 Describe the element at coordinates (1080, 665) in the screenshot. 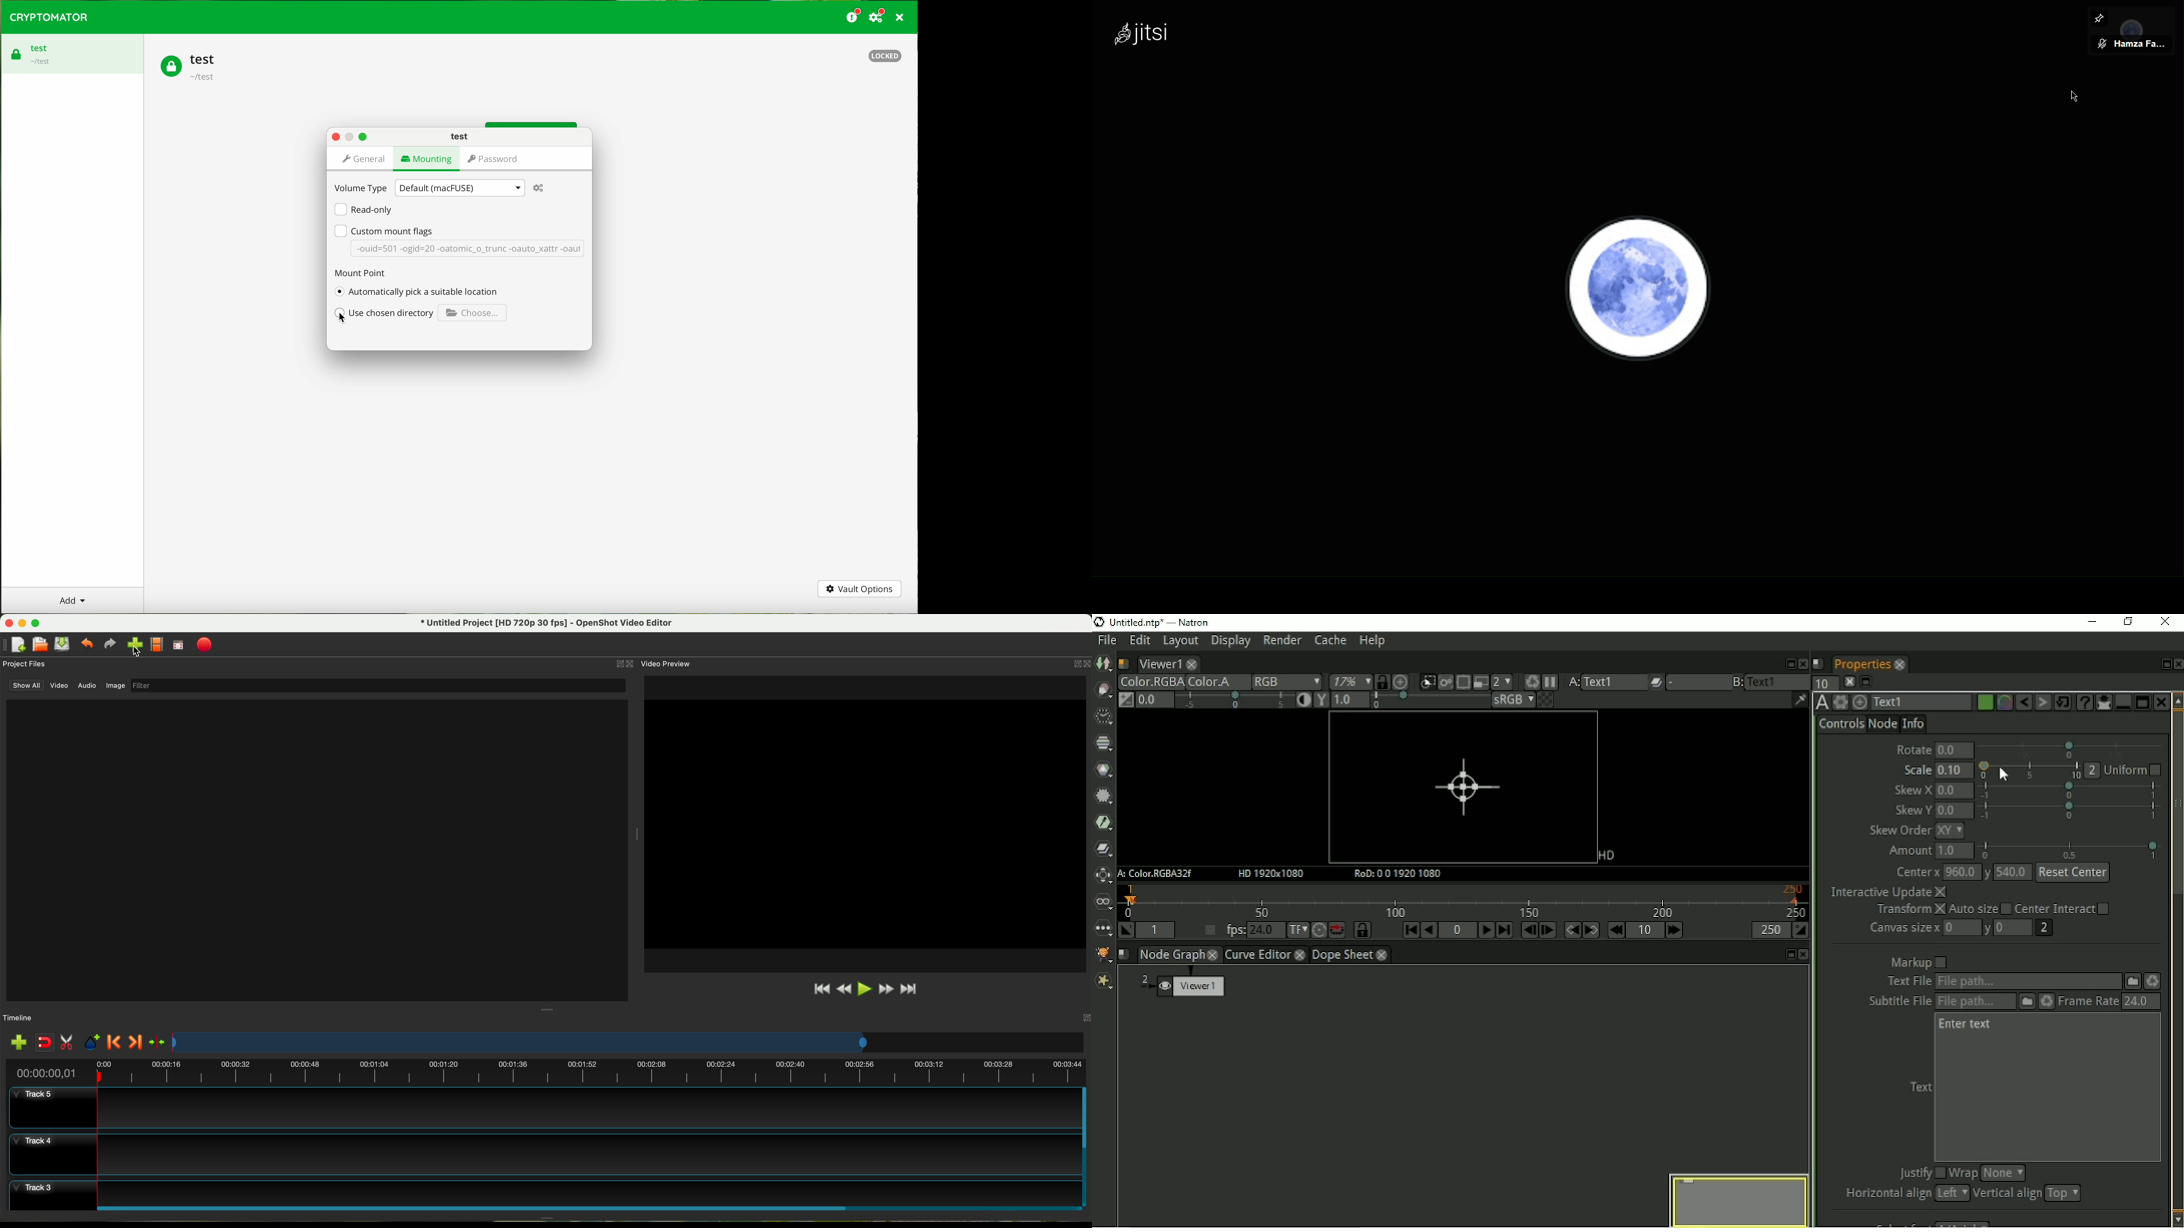

I see `close` at that location.